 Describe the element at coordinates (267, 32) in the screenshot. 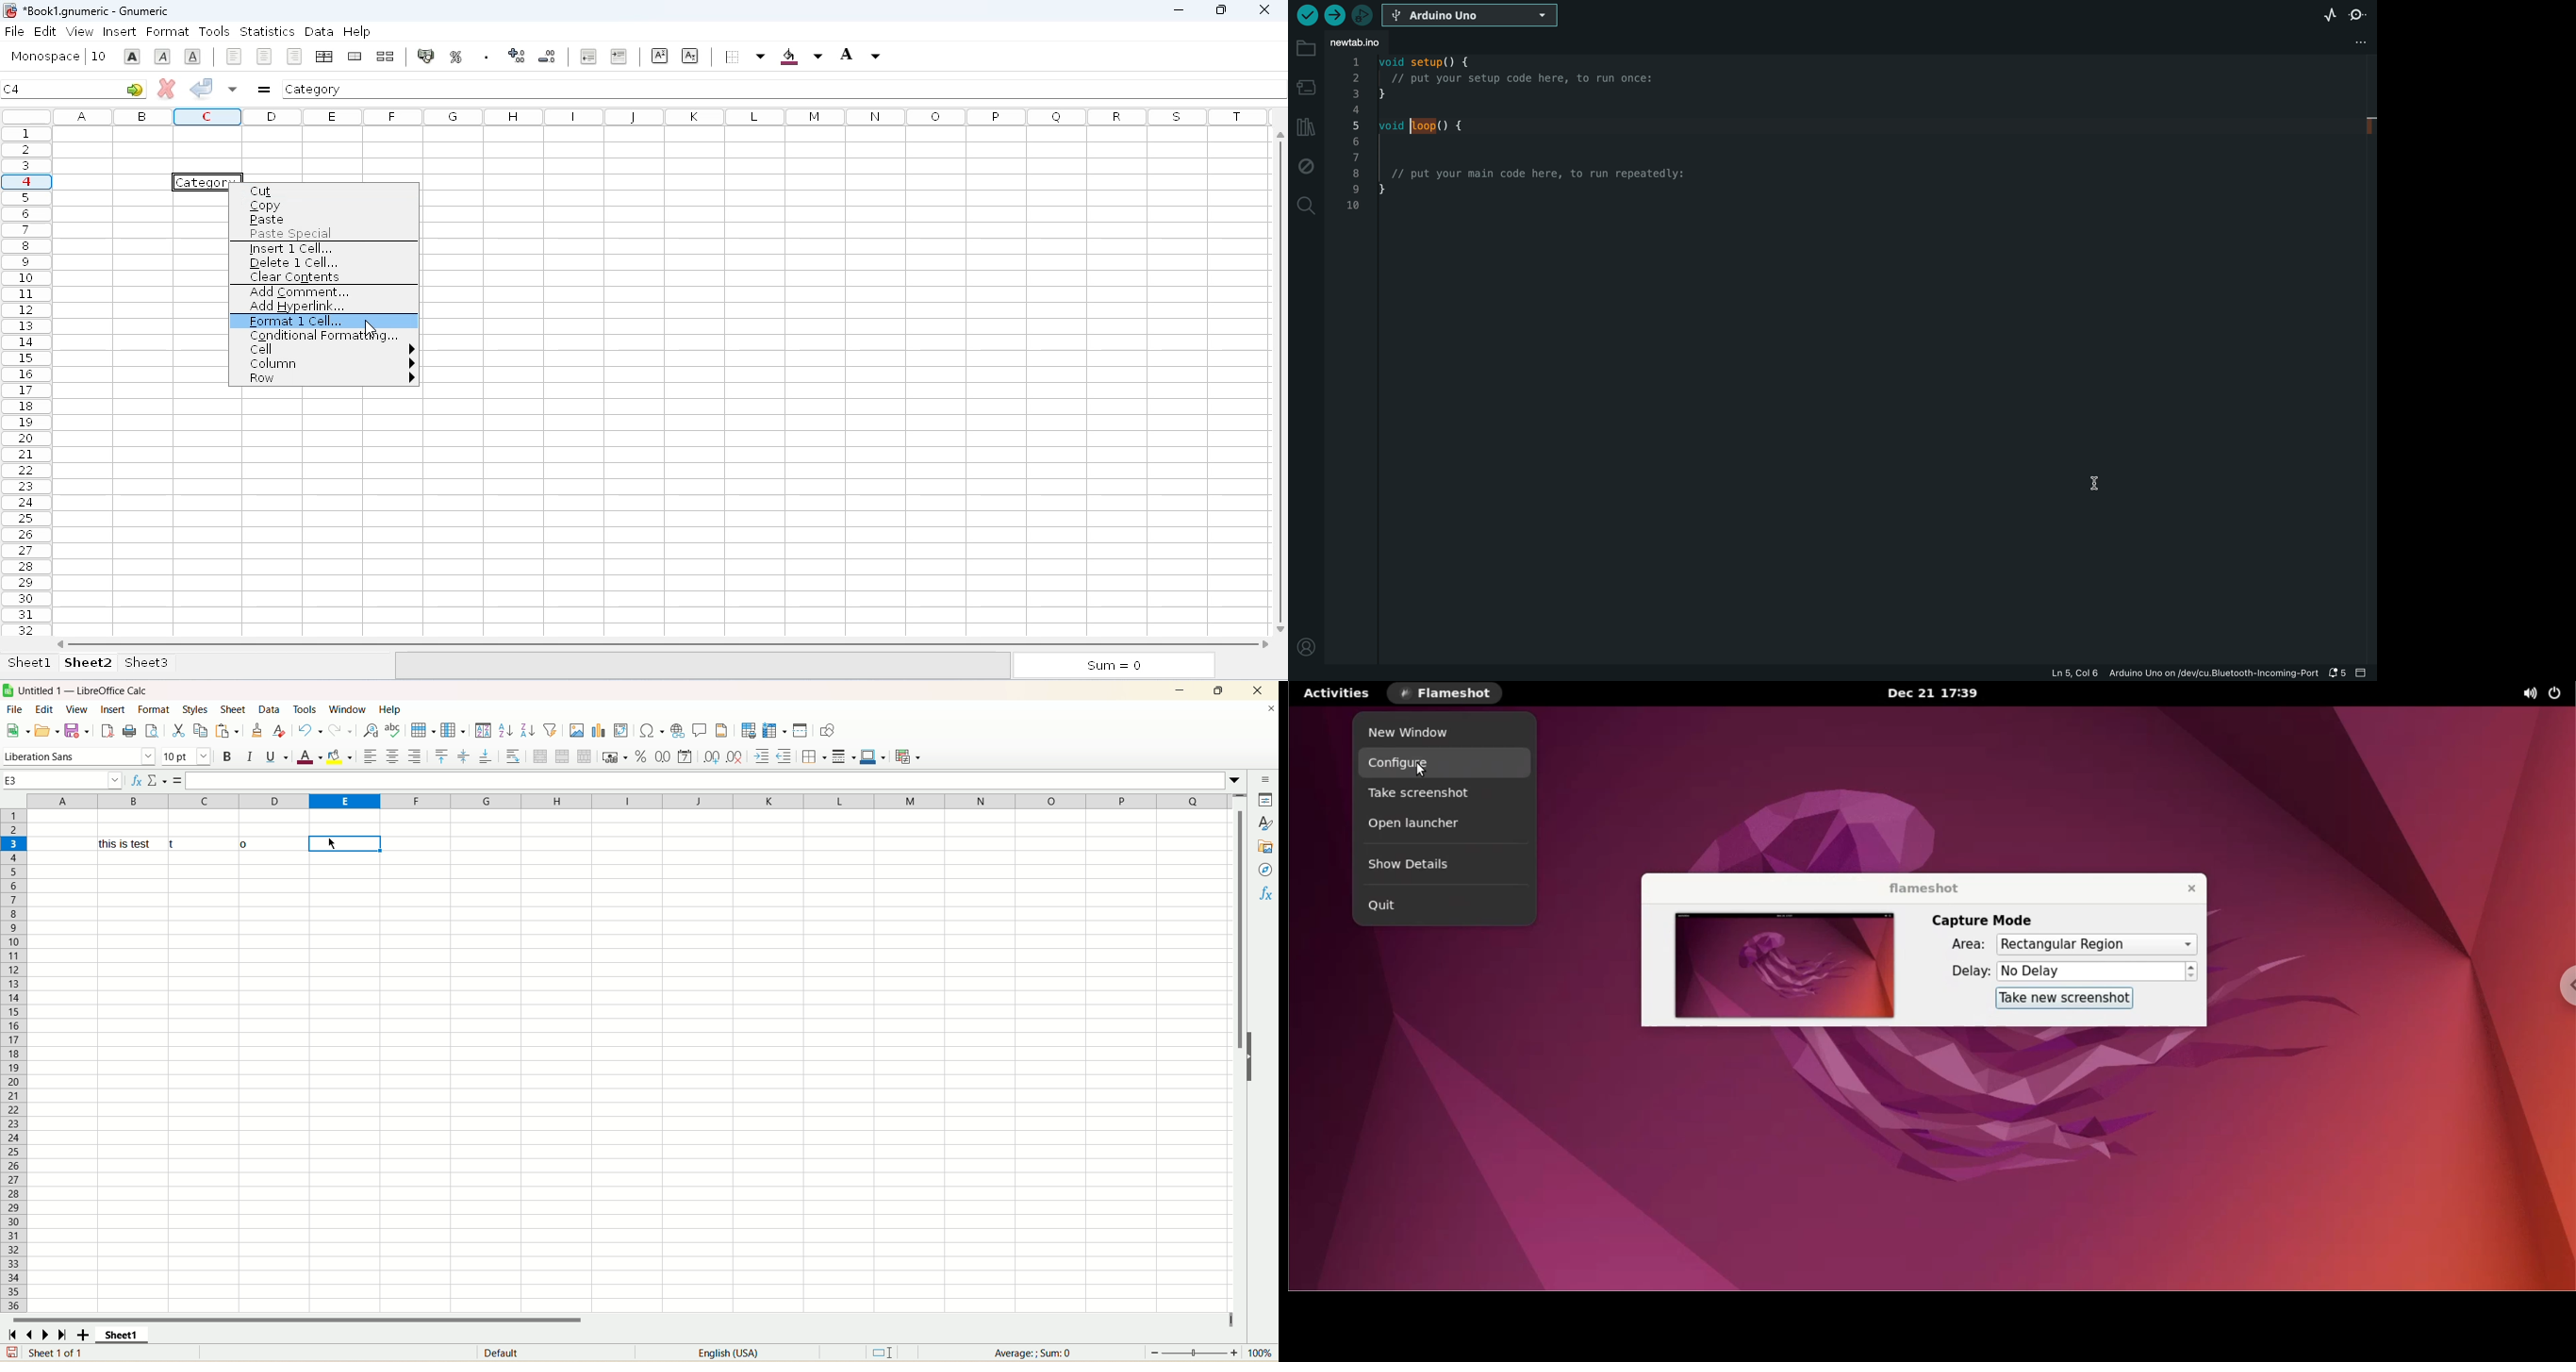

I see `statistics` at that location.